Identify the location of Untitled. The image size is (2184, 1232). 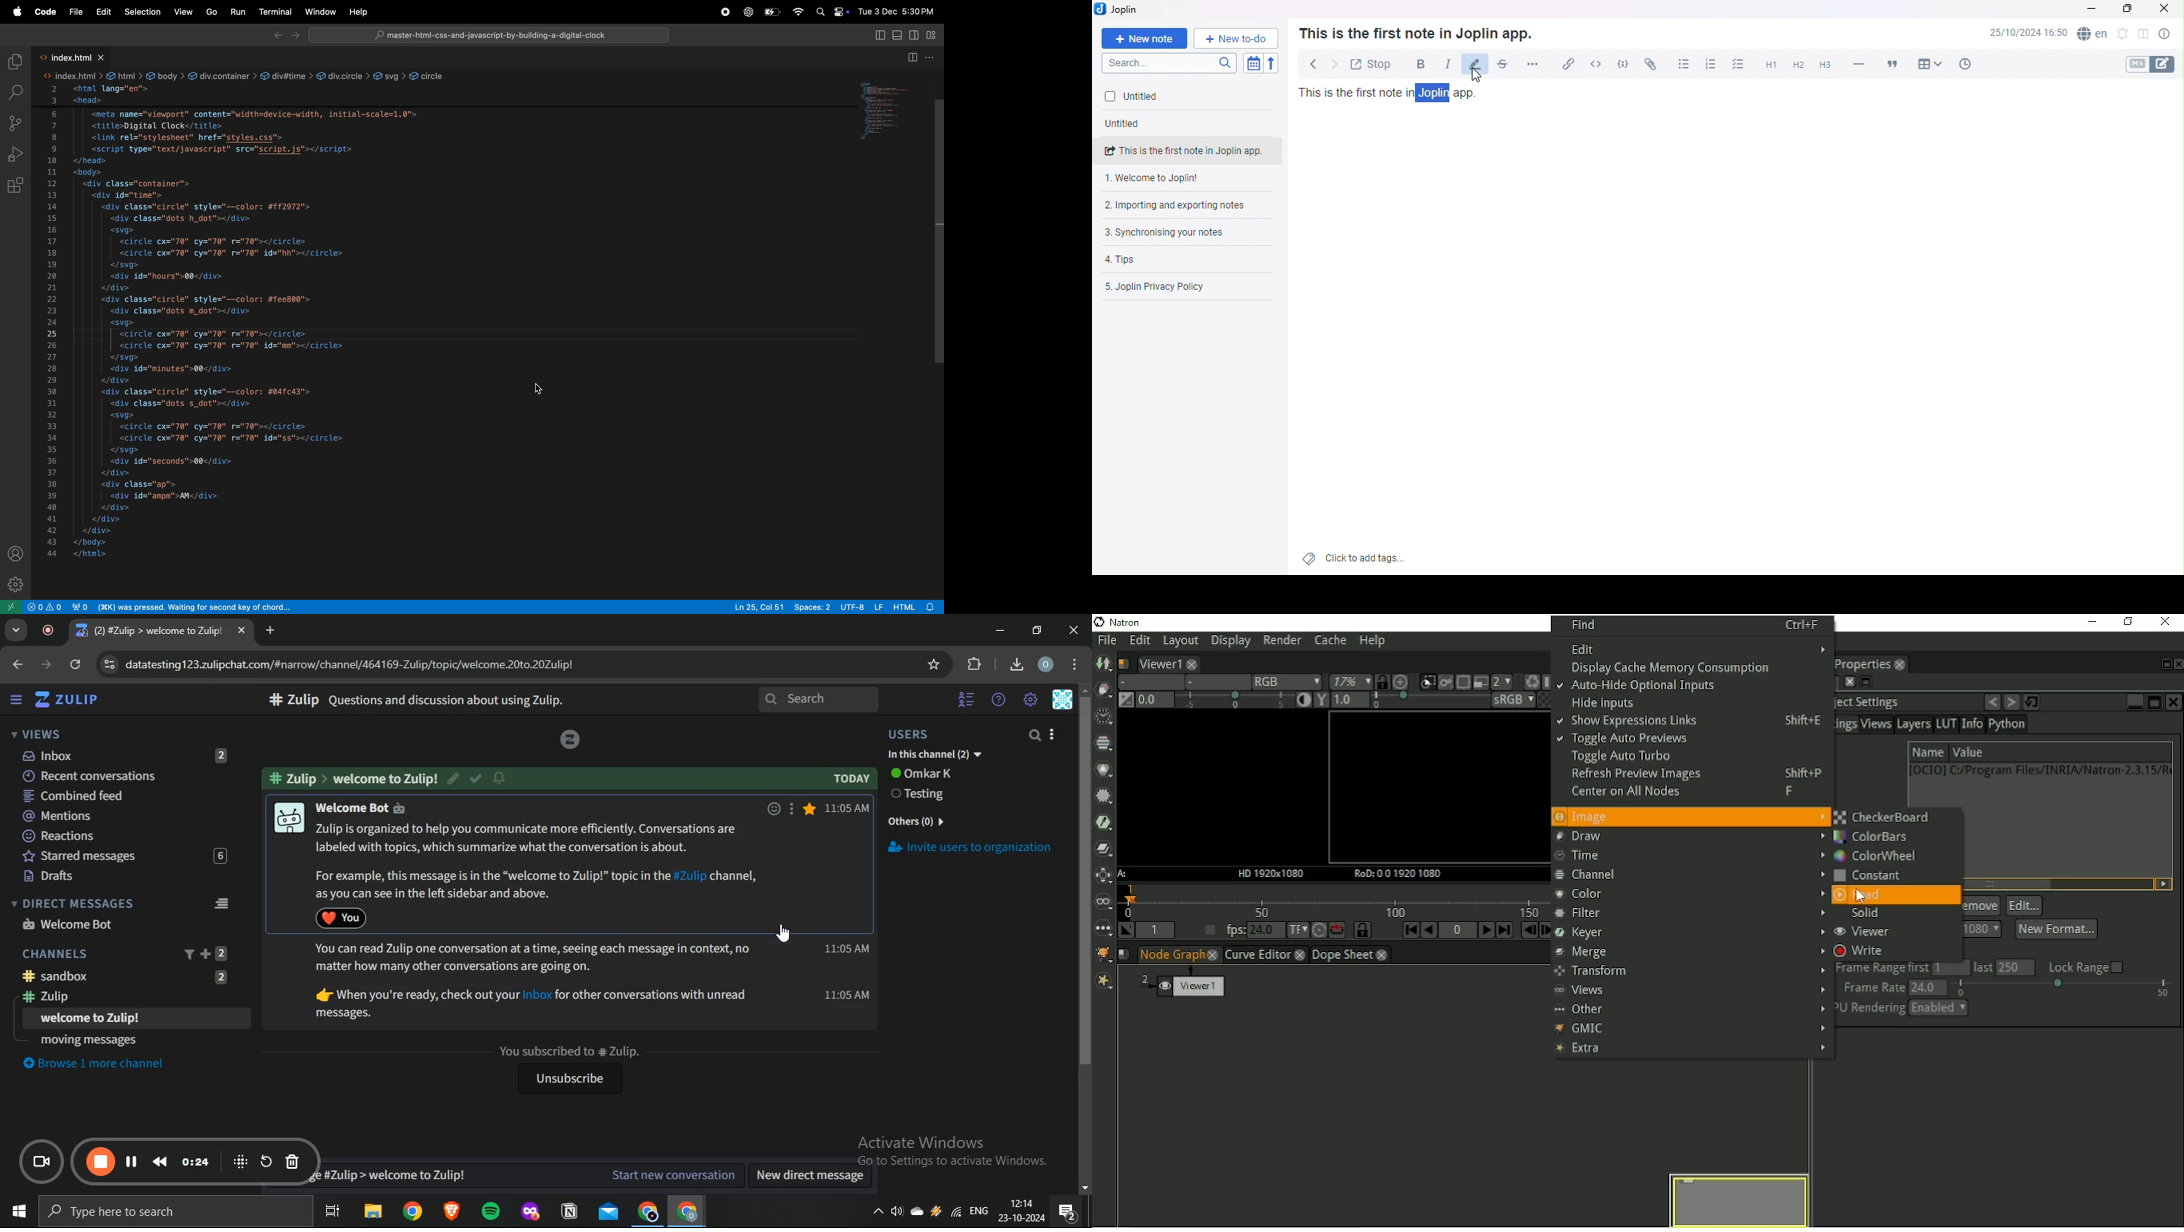
(1167, 98).